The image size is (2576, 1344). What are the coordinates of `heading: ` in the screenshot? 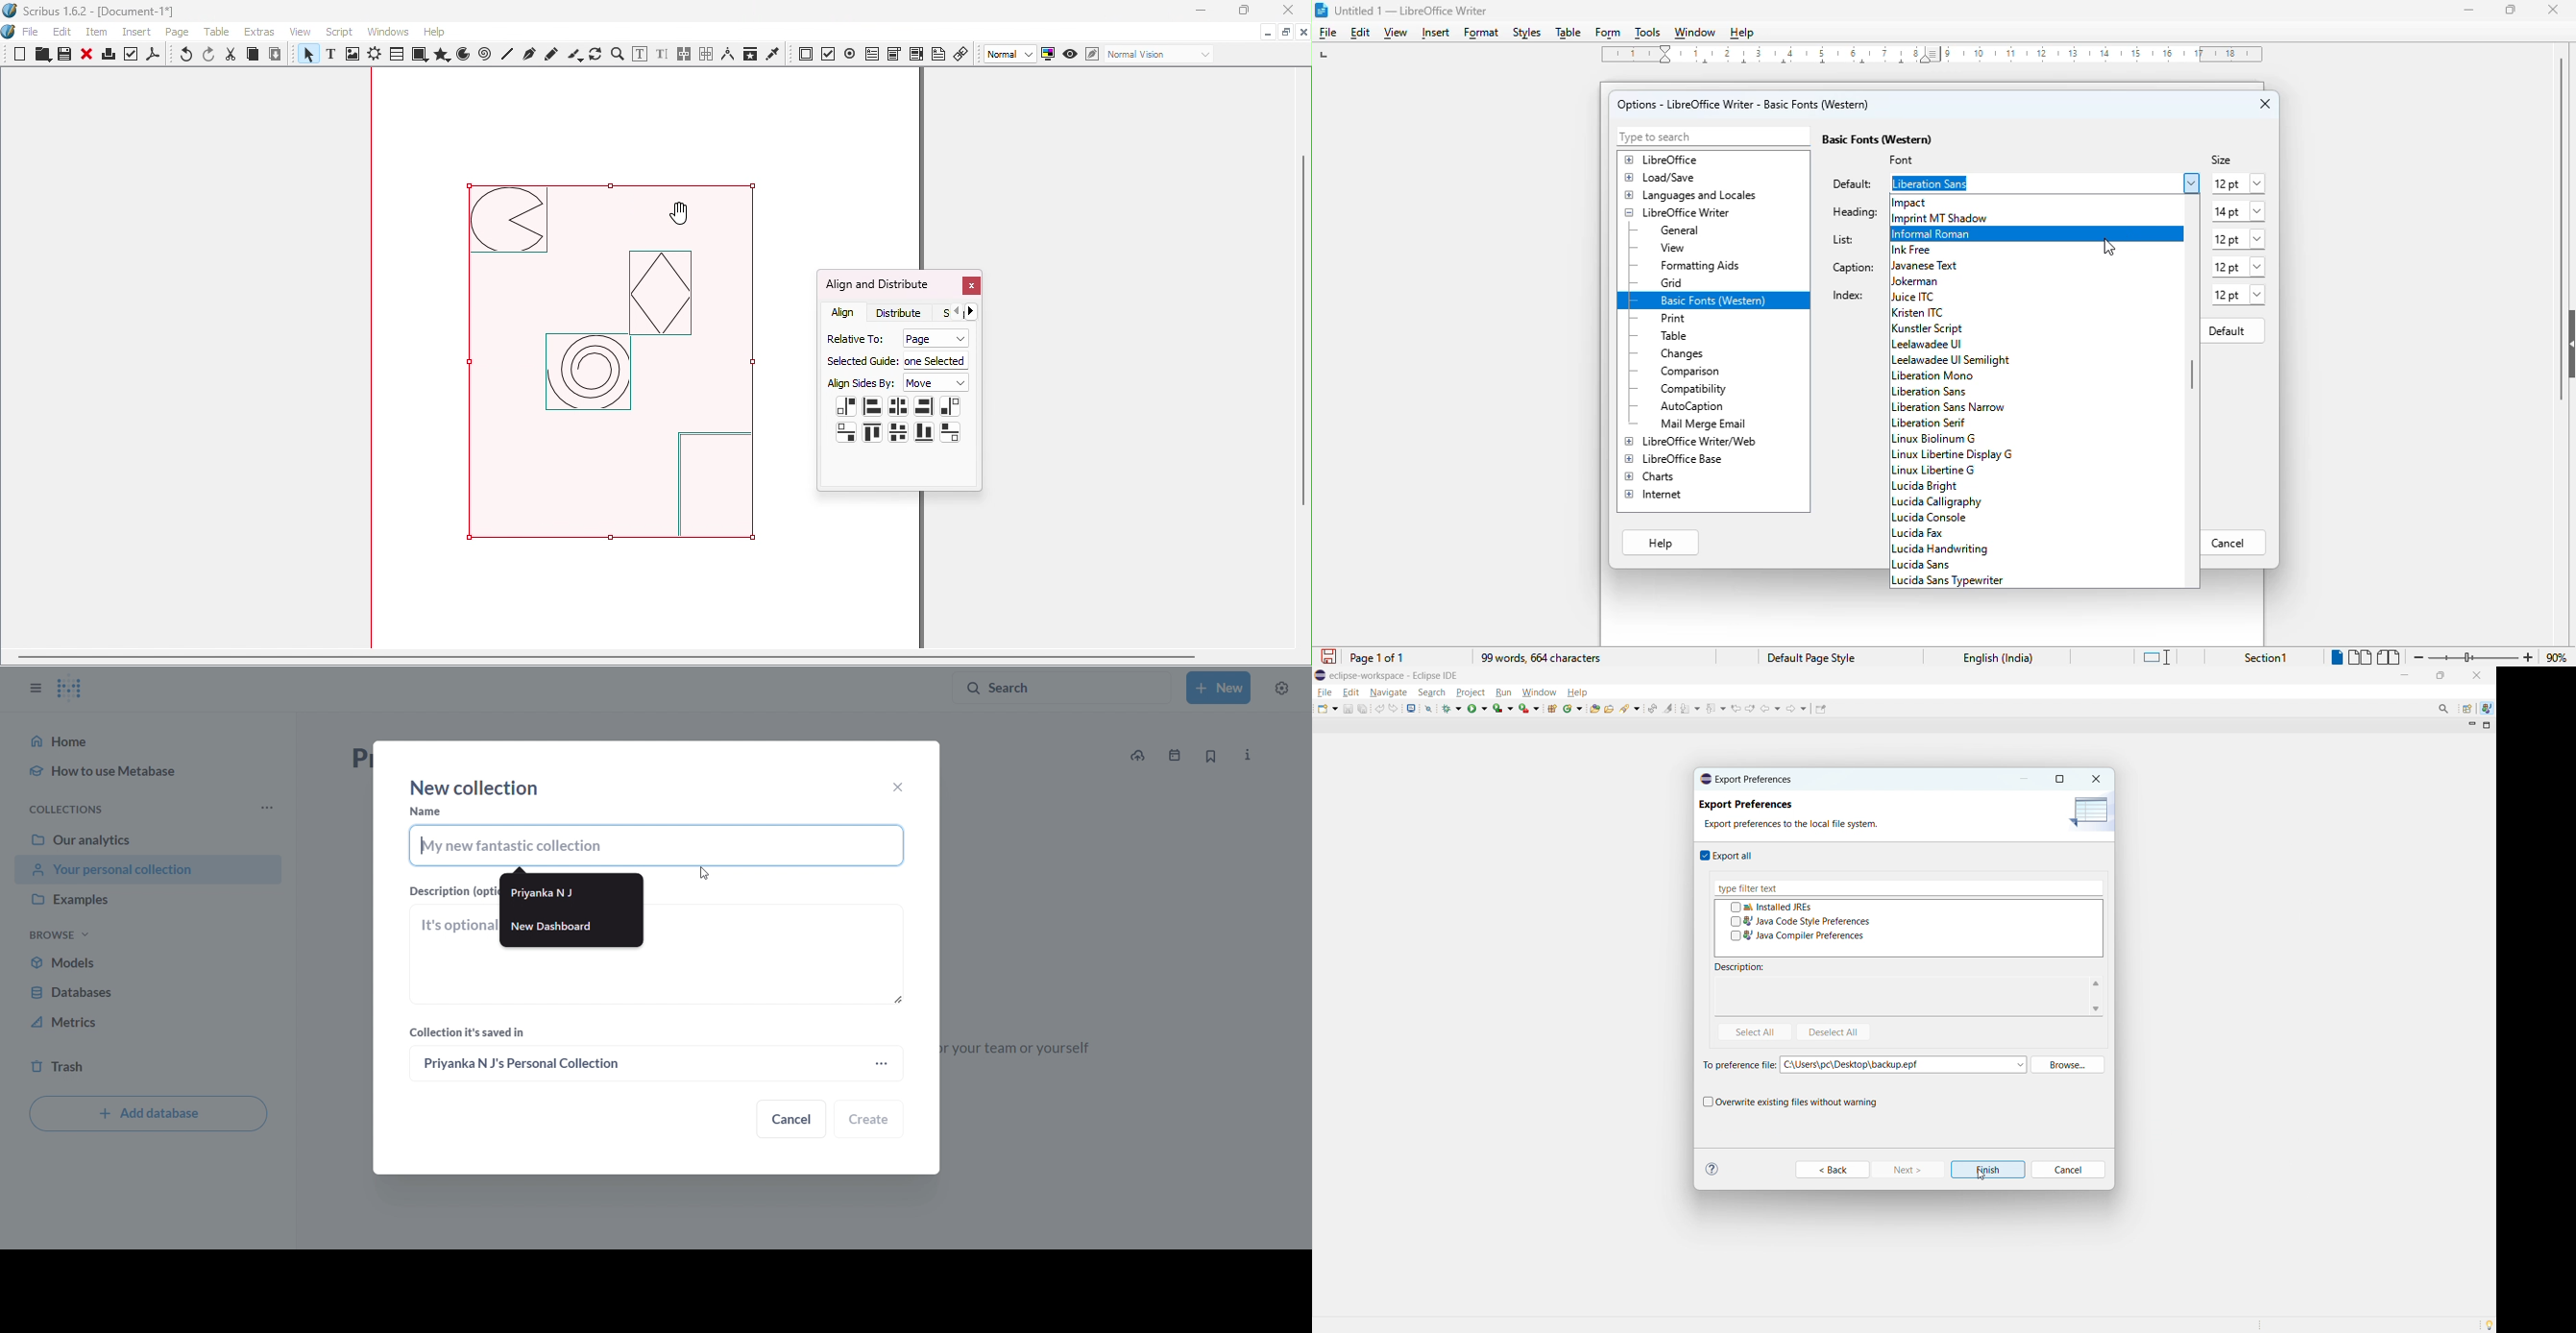 It's located at (1855, 212).